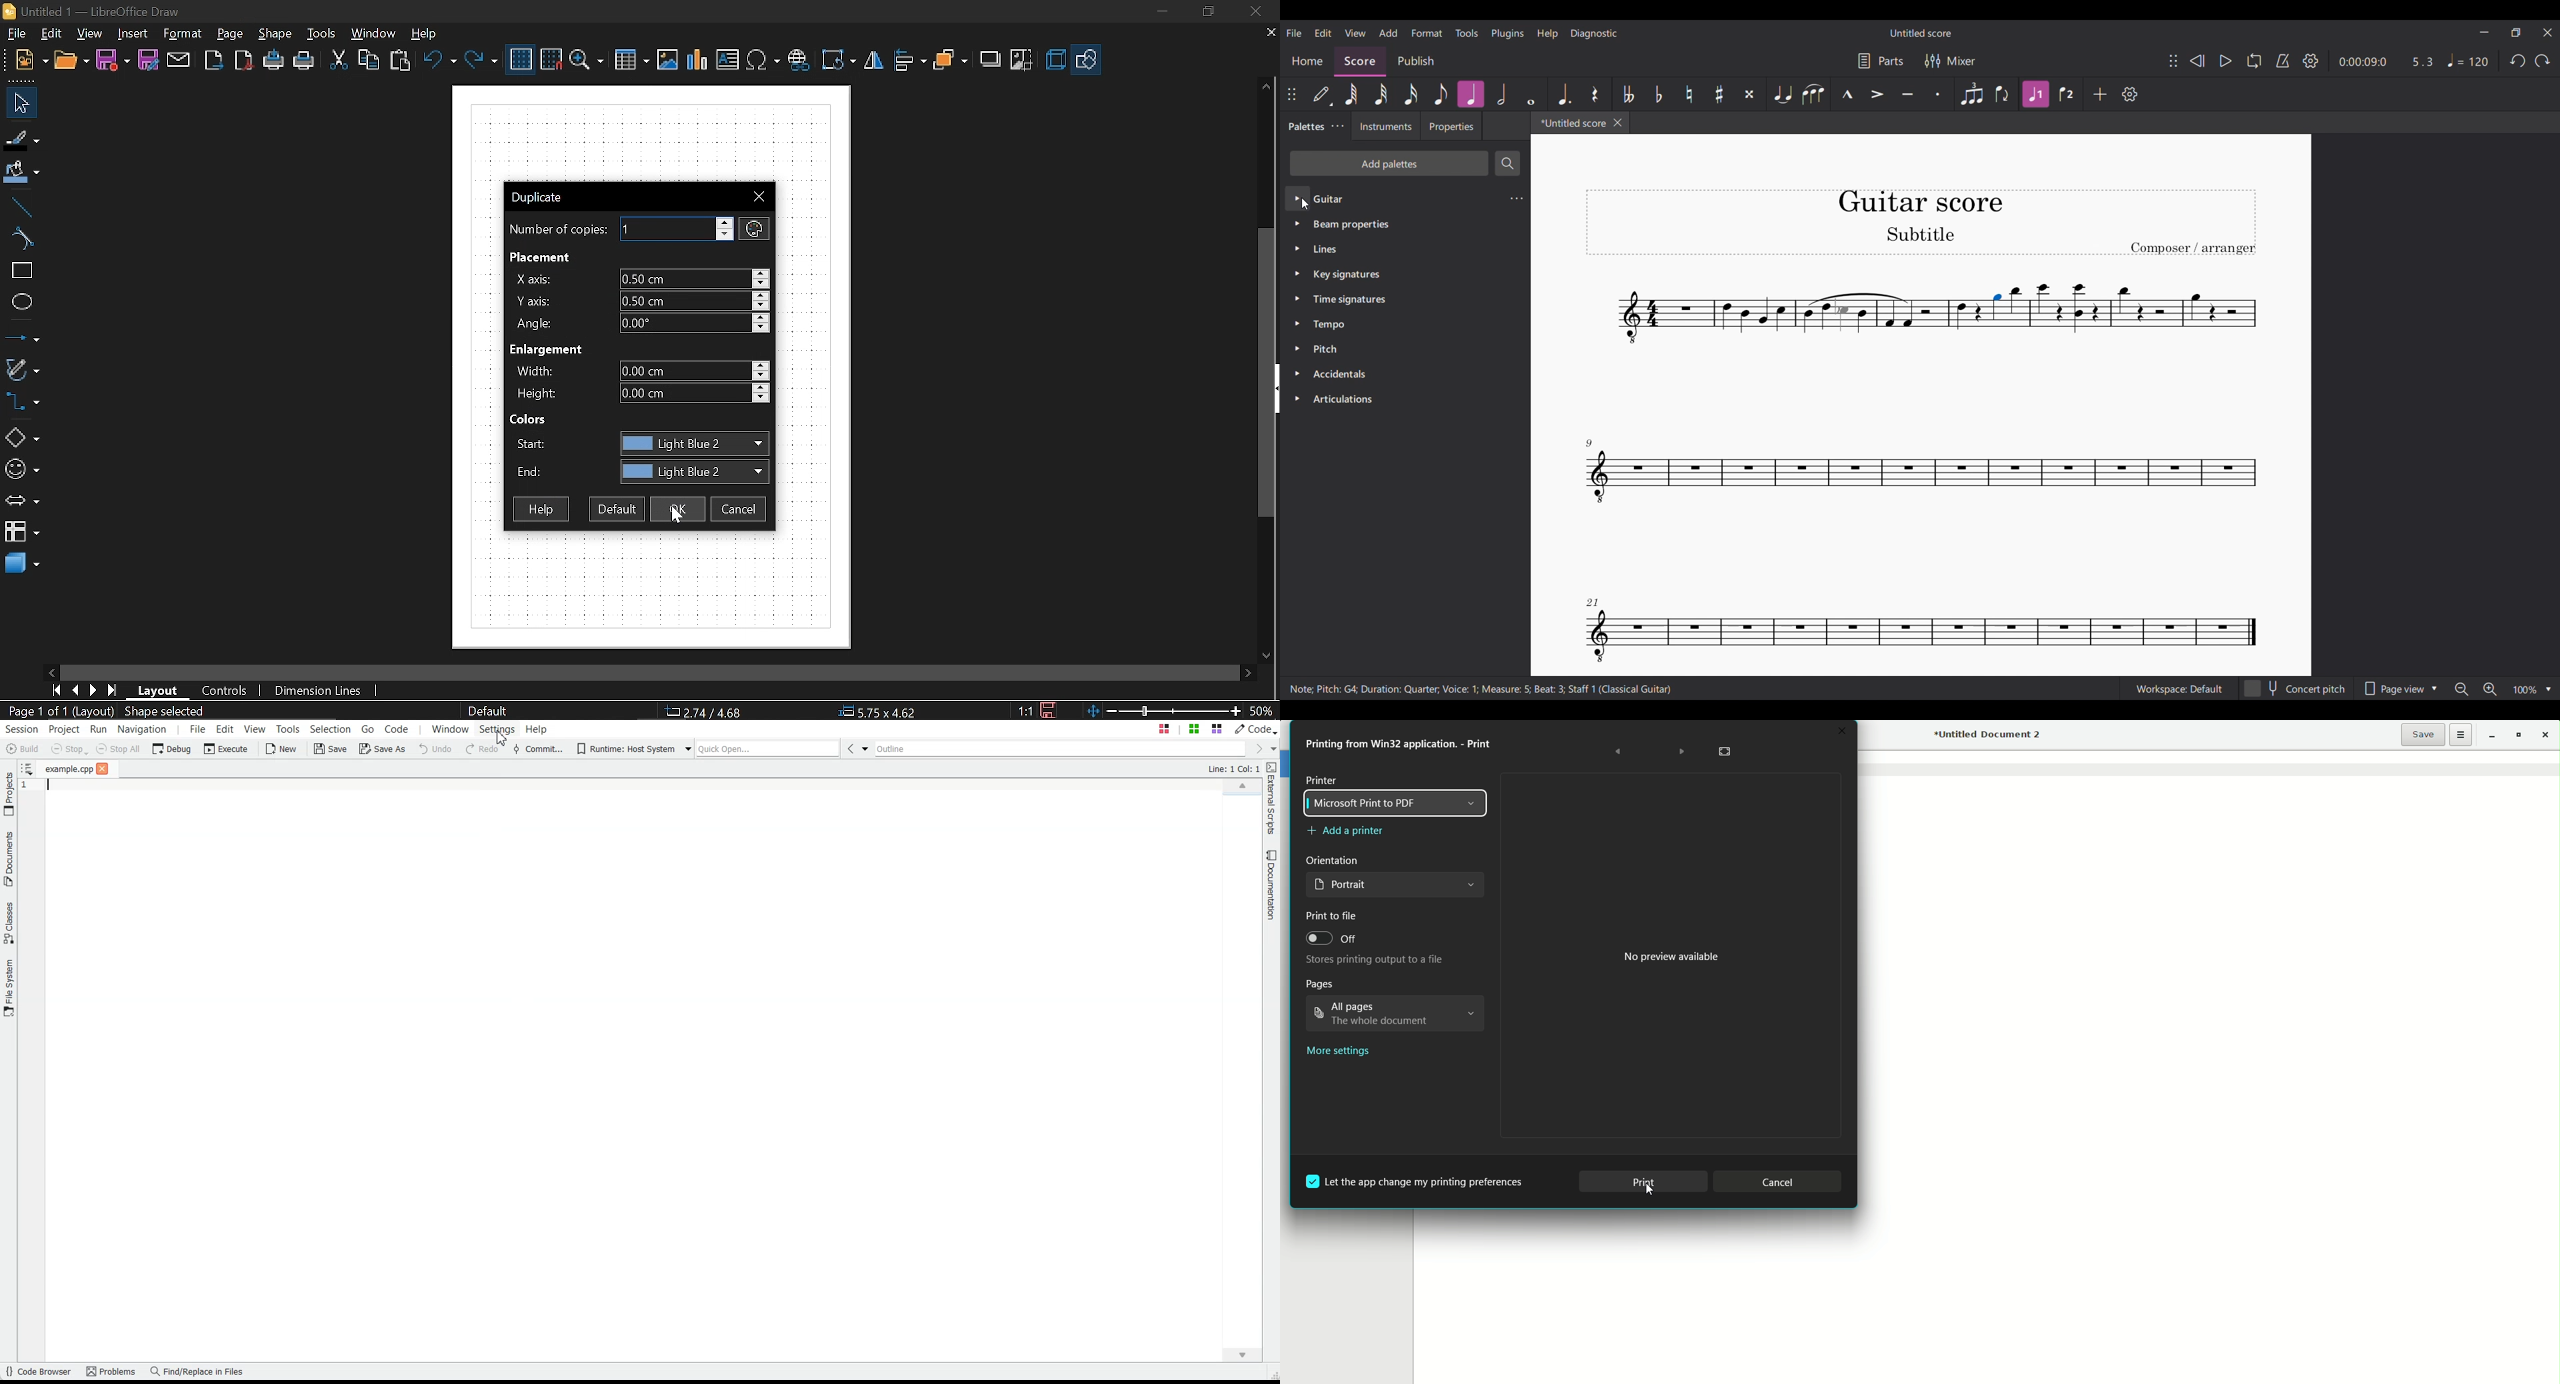  Describe the element at coordinates (631, 61) in the screenshot. I see `insert table` at that location.